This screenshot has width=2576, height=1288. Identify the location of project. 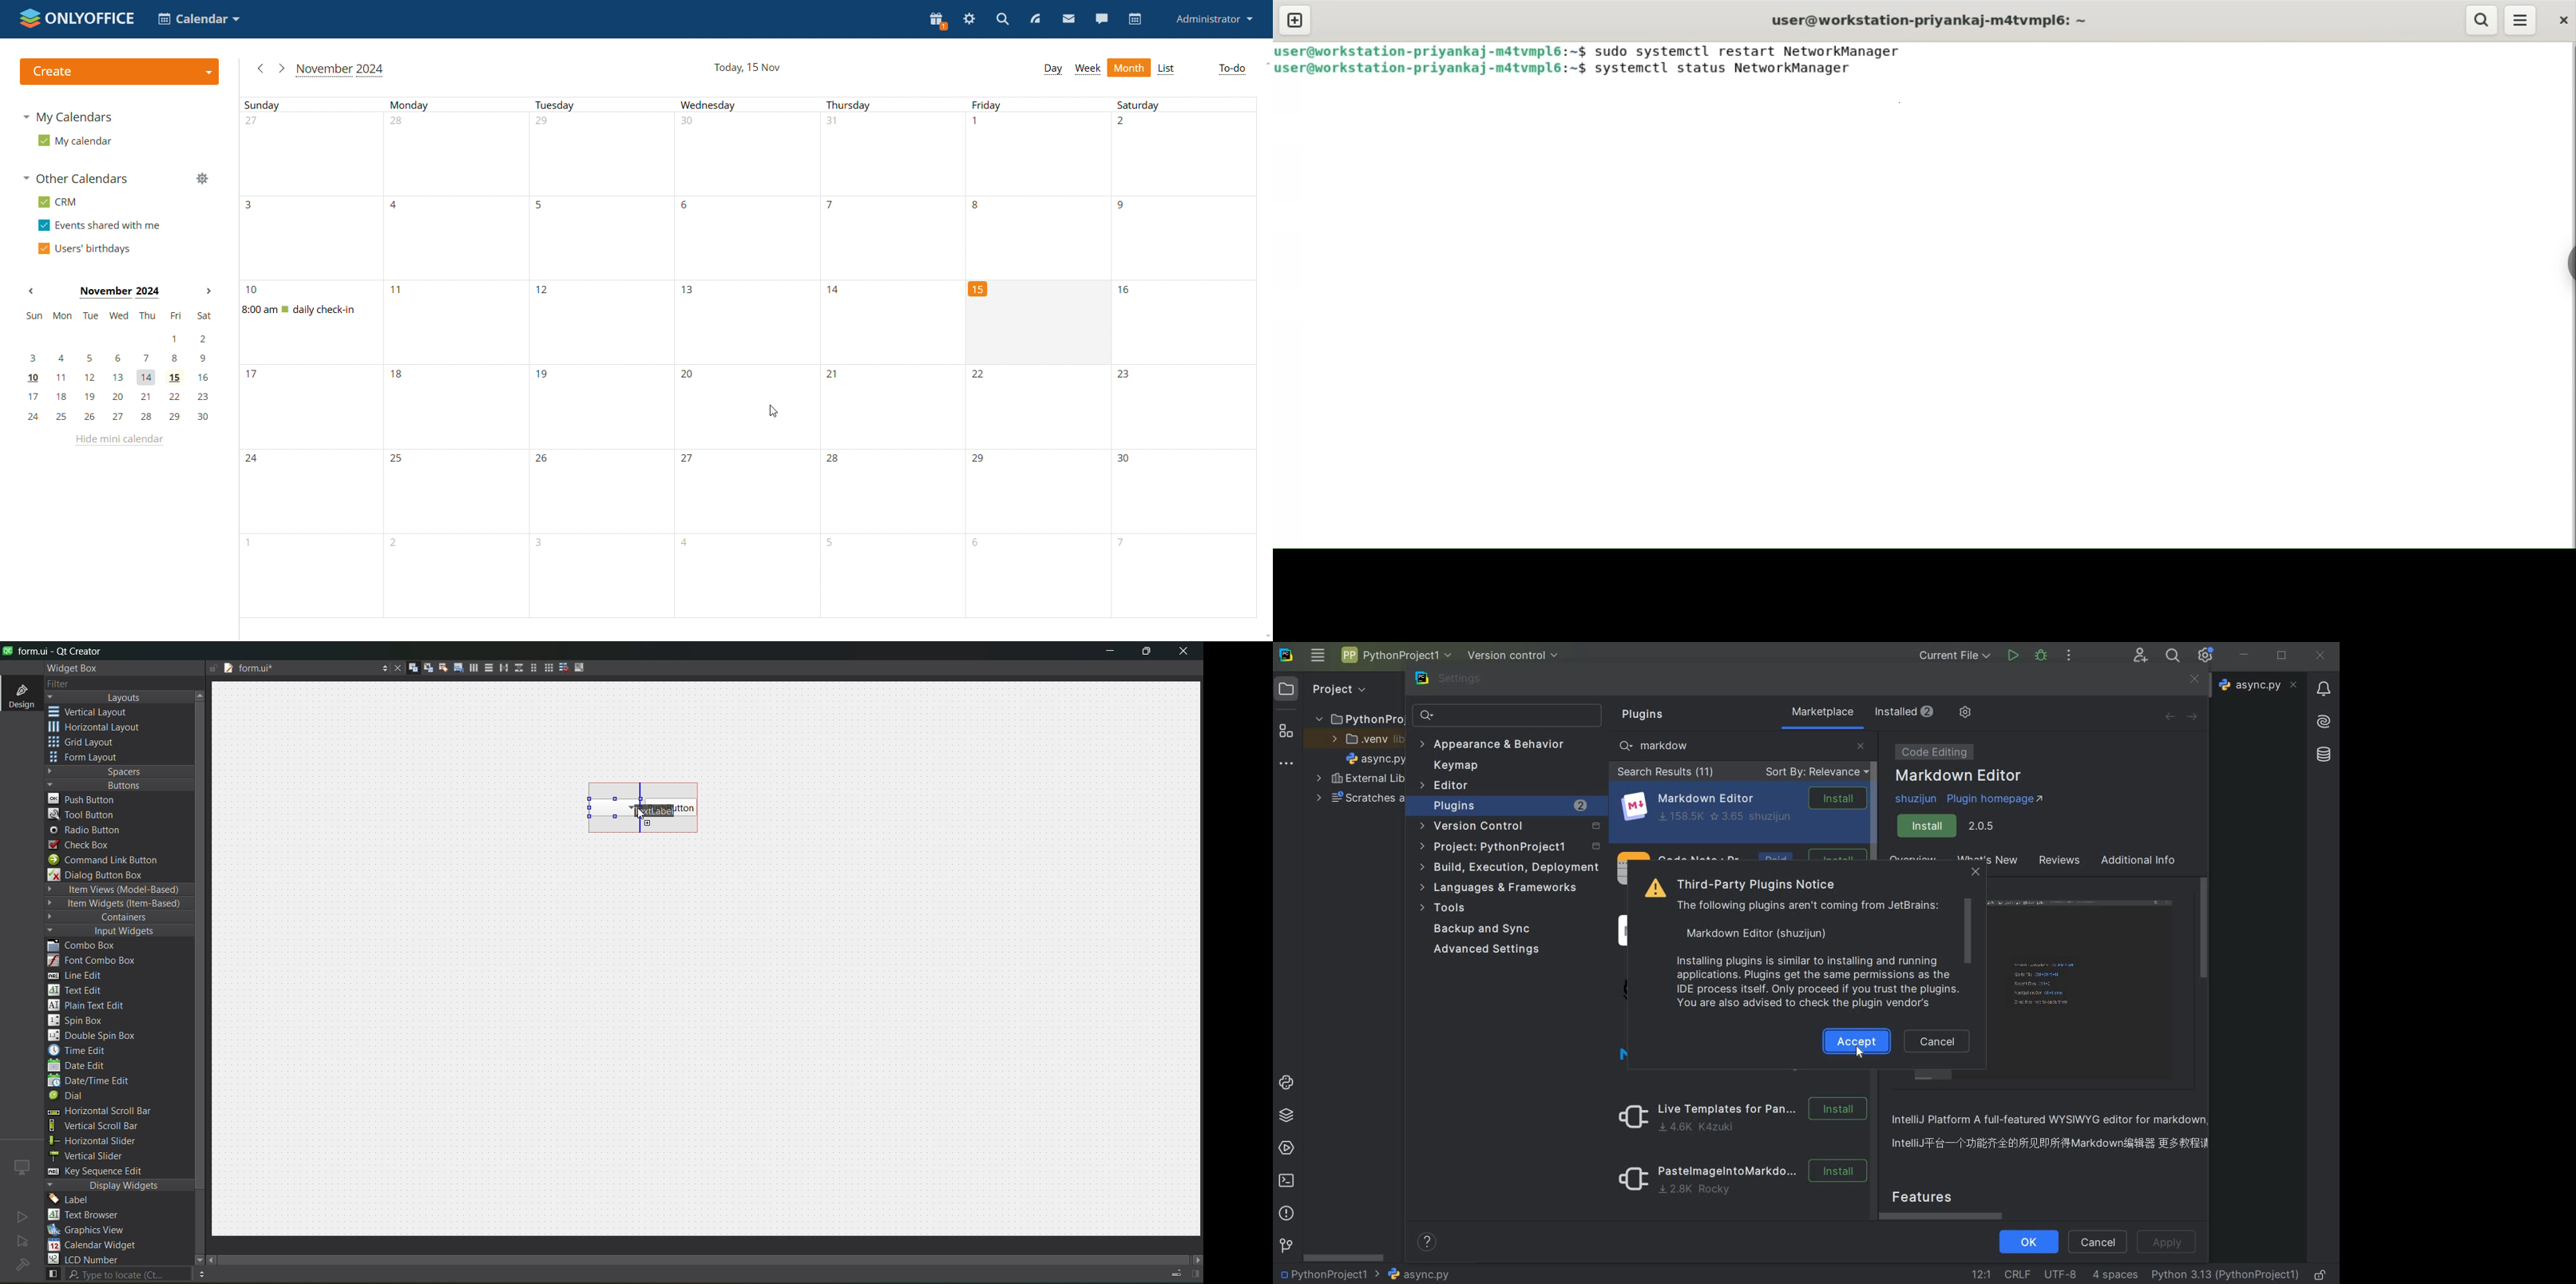
(1508, 848).